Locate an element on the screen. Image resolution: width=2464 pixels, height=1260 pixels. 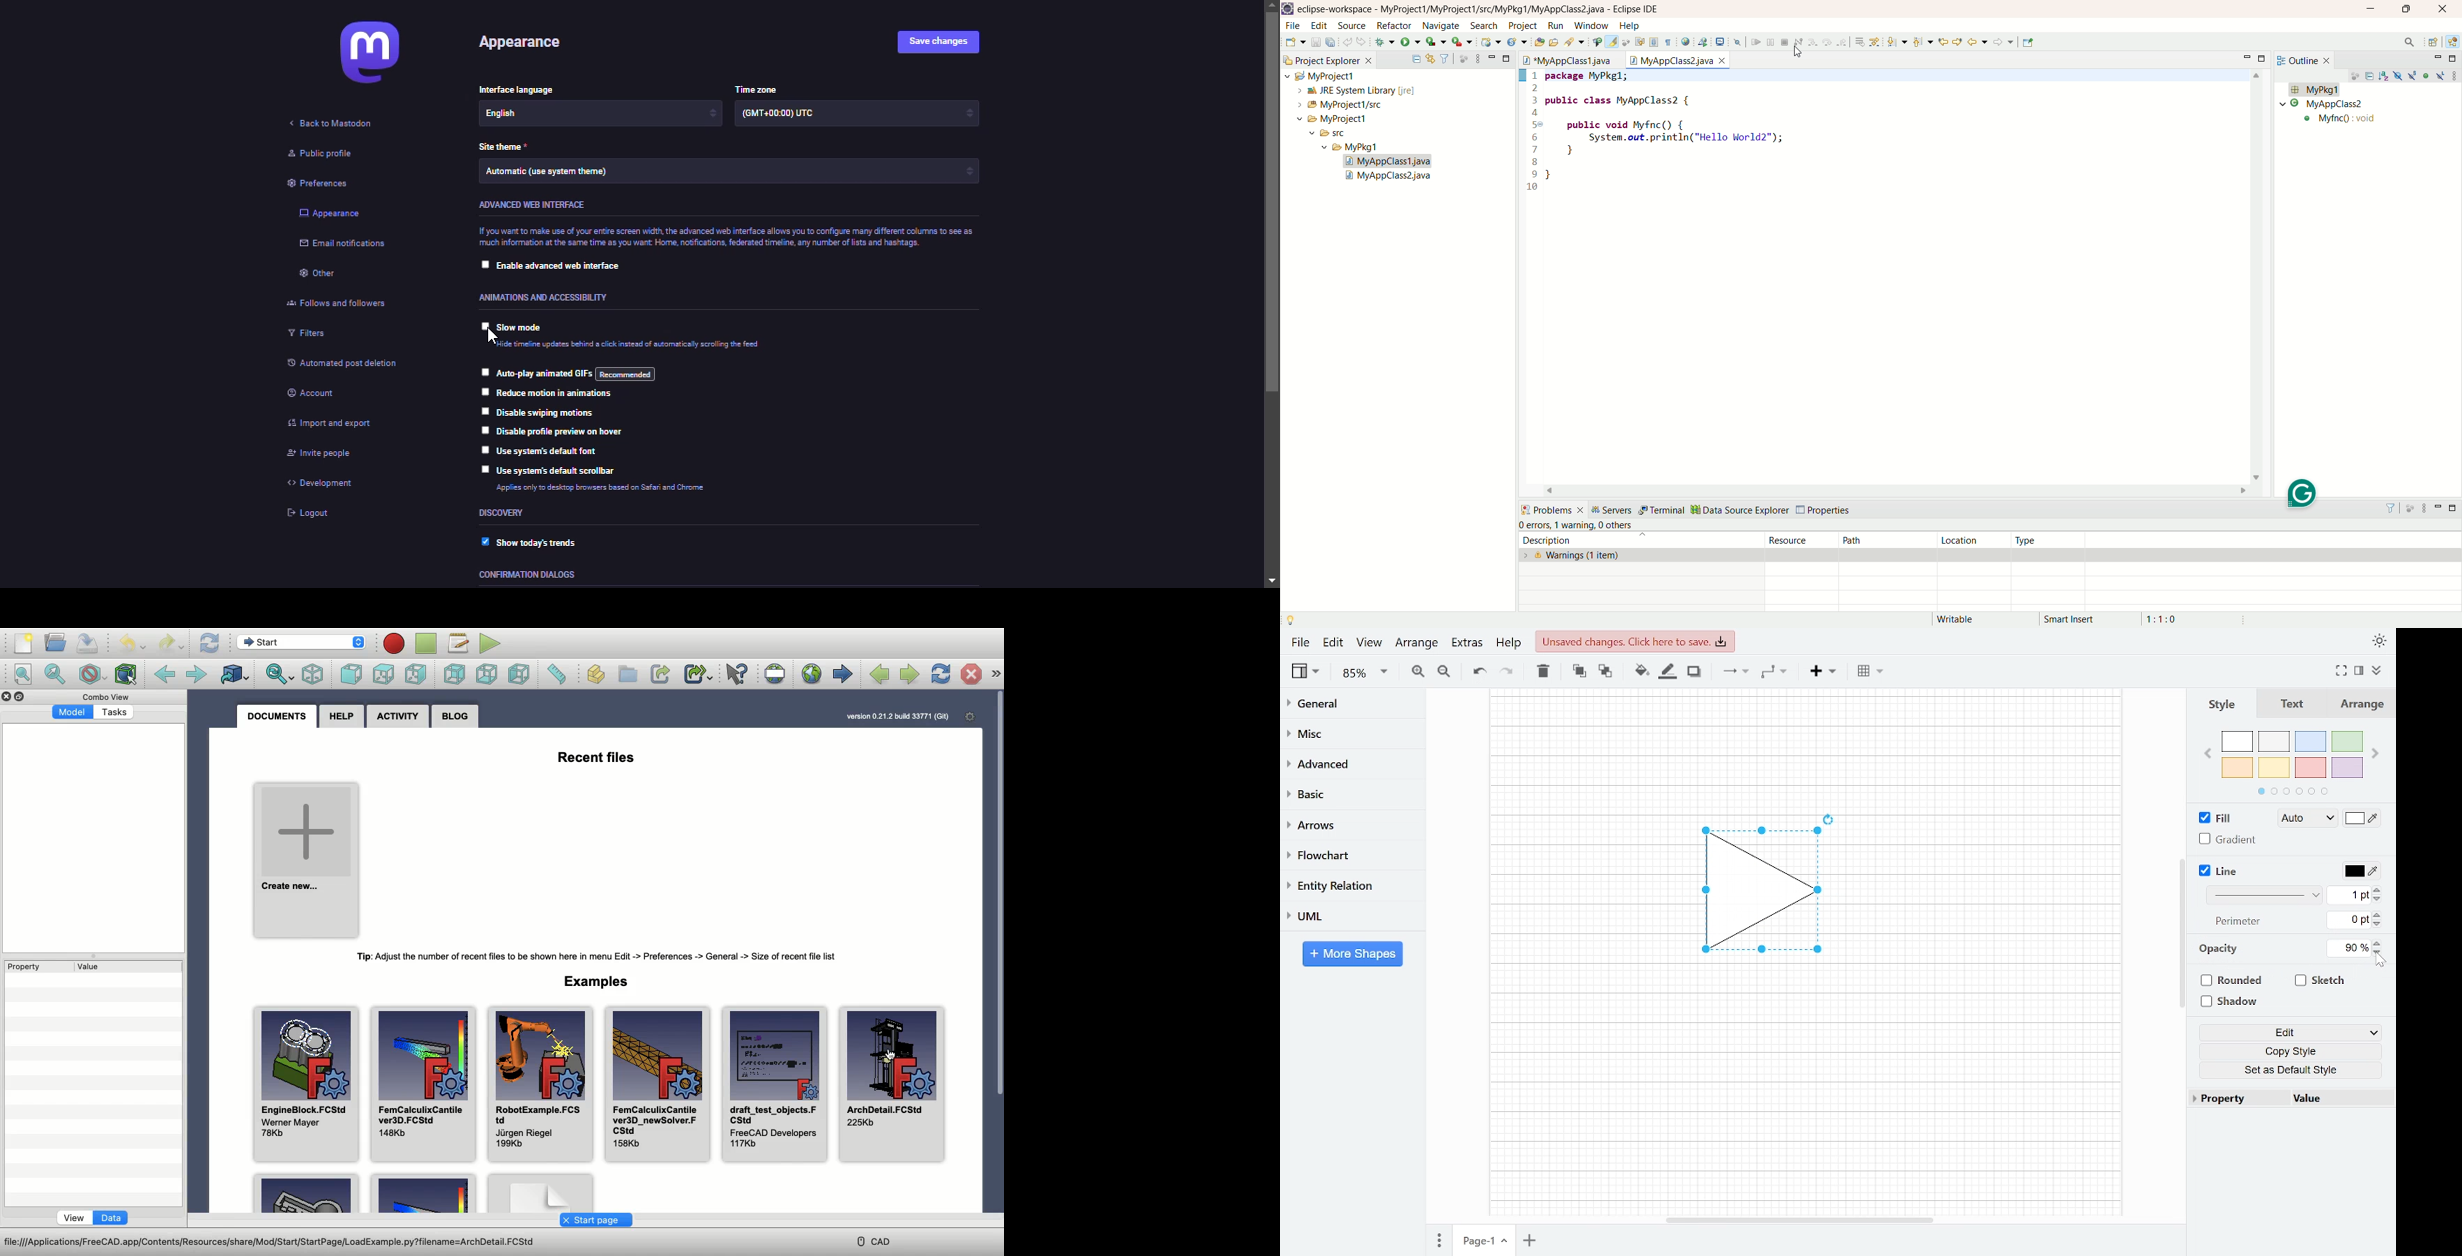
interface language is located at coordinates (522, 88).